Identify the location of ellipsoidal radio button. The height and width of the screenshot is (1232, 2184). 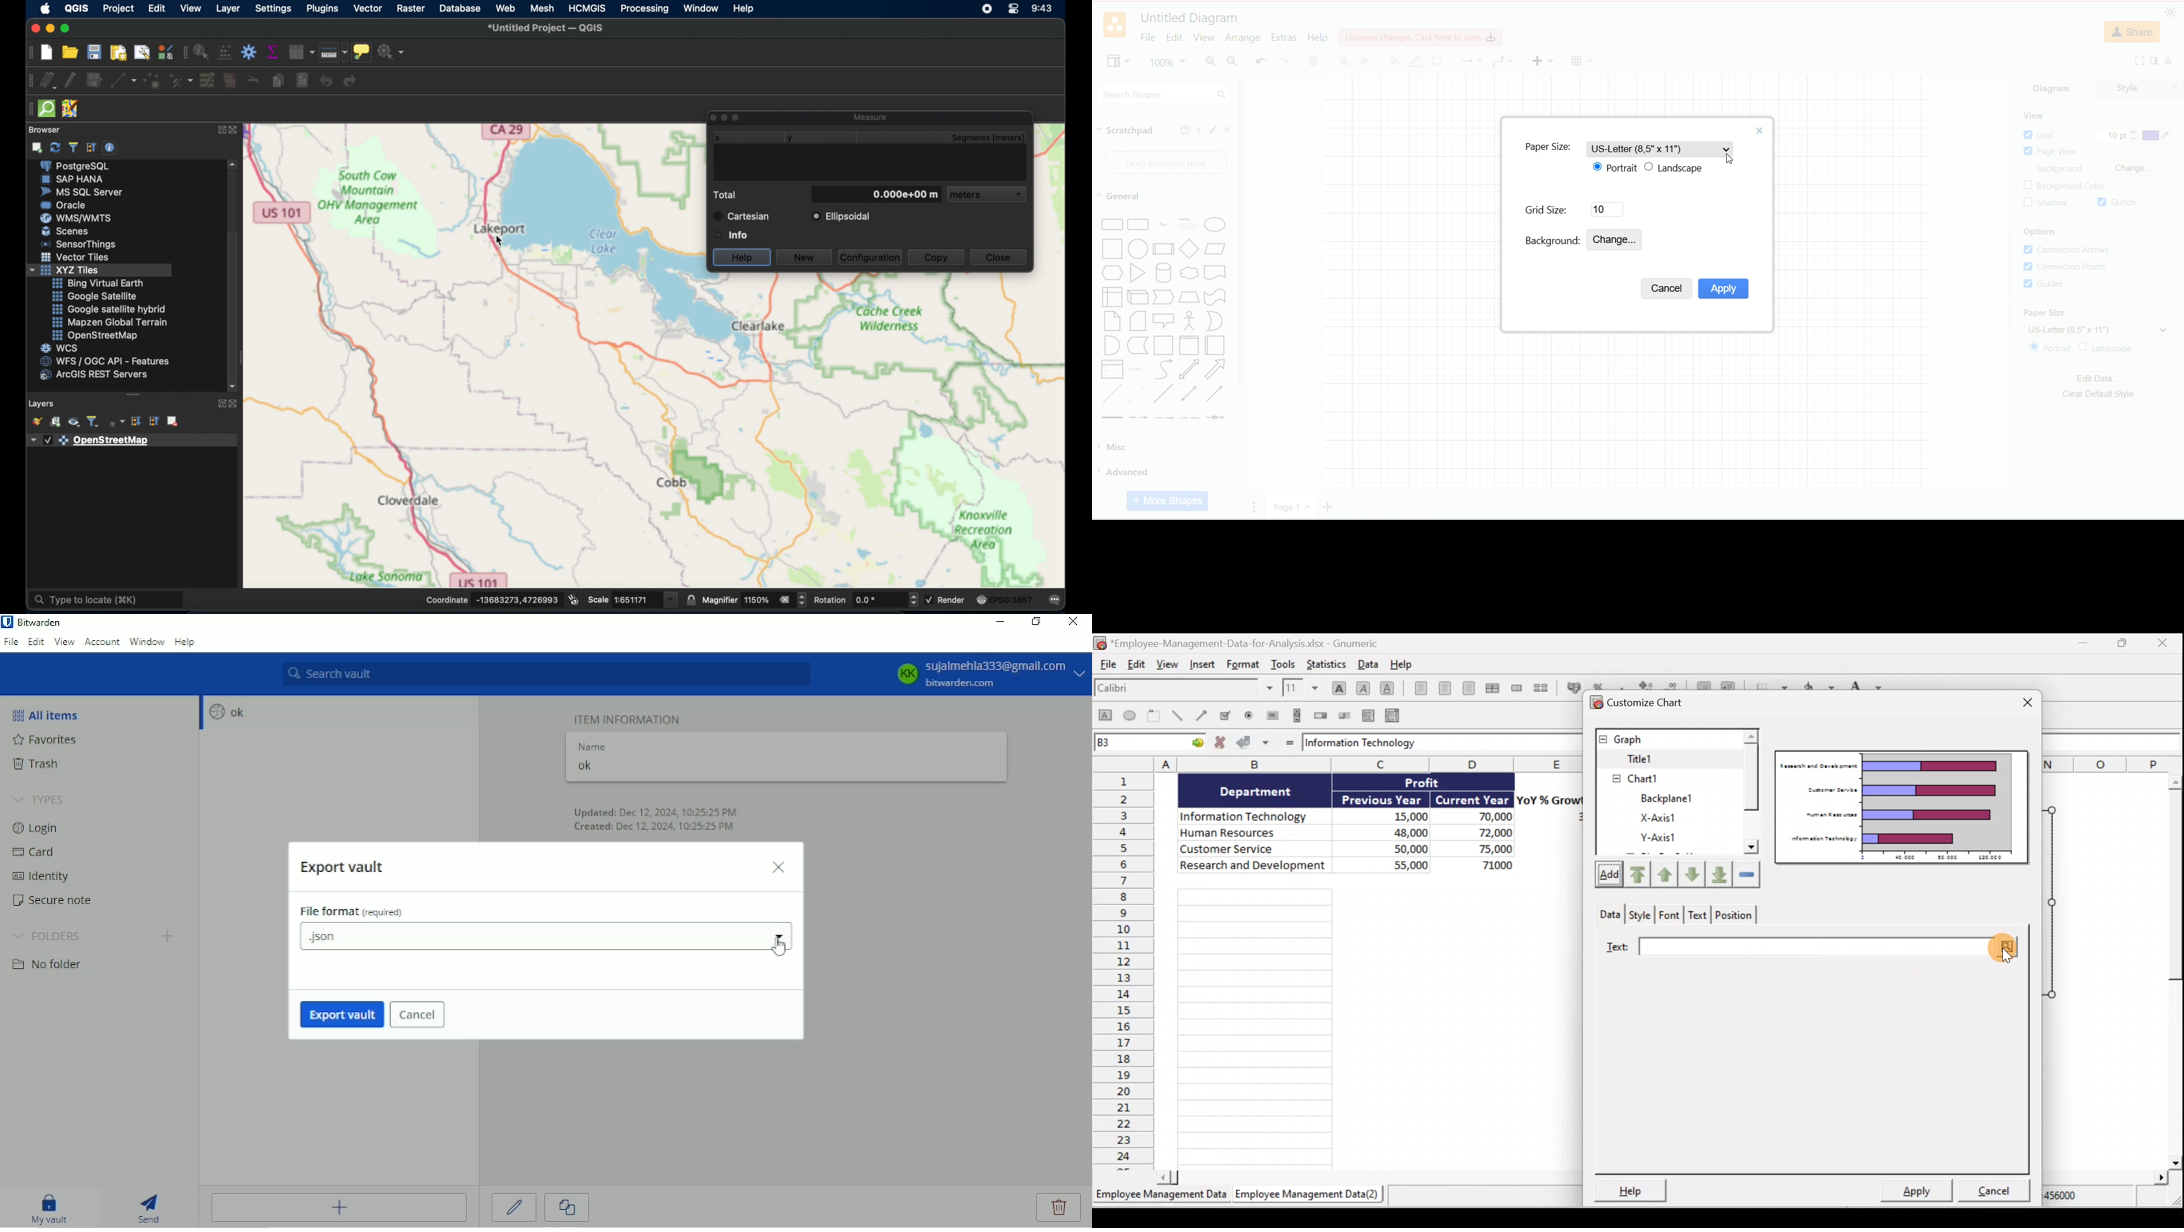
(841, 217).